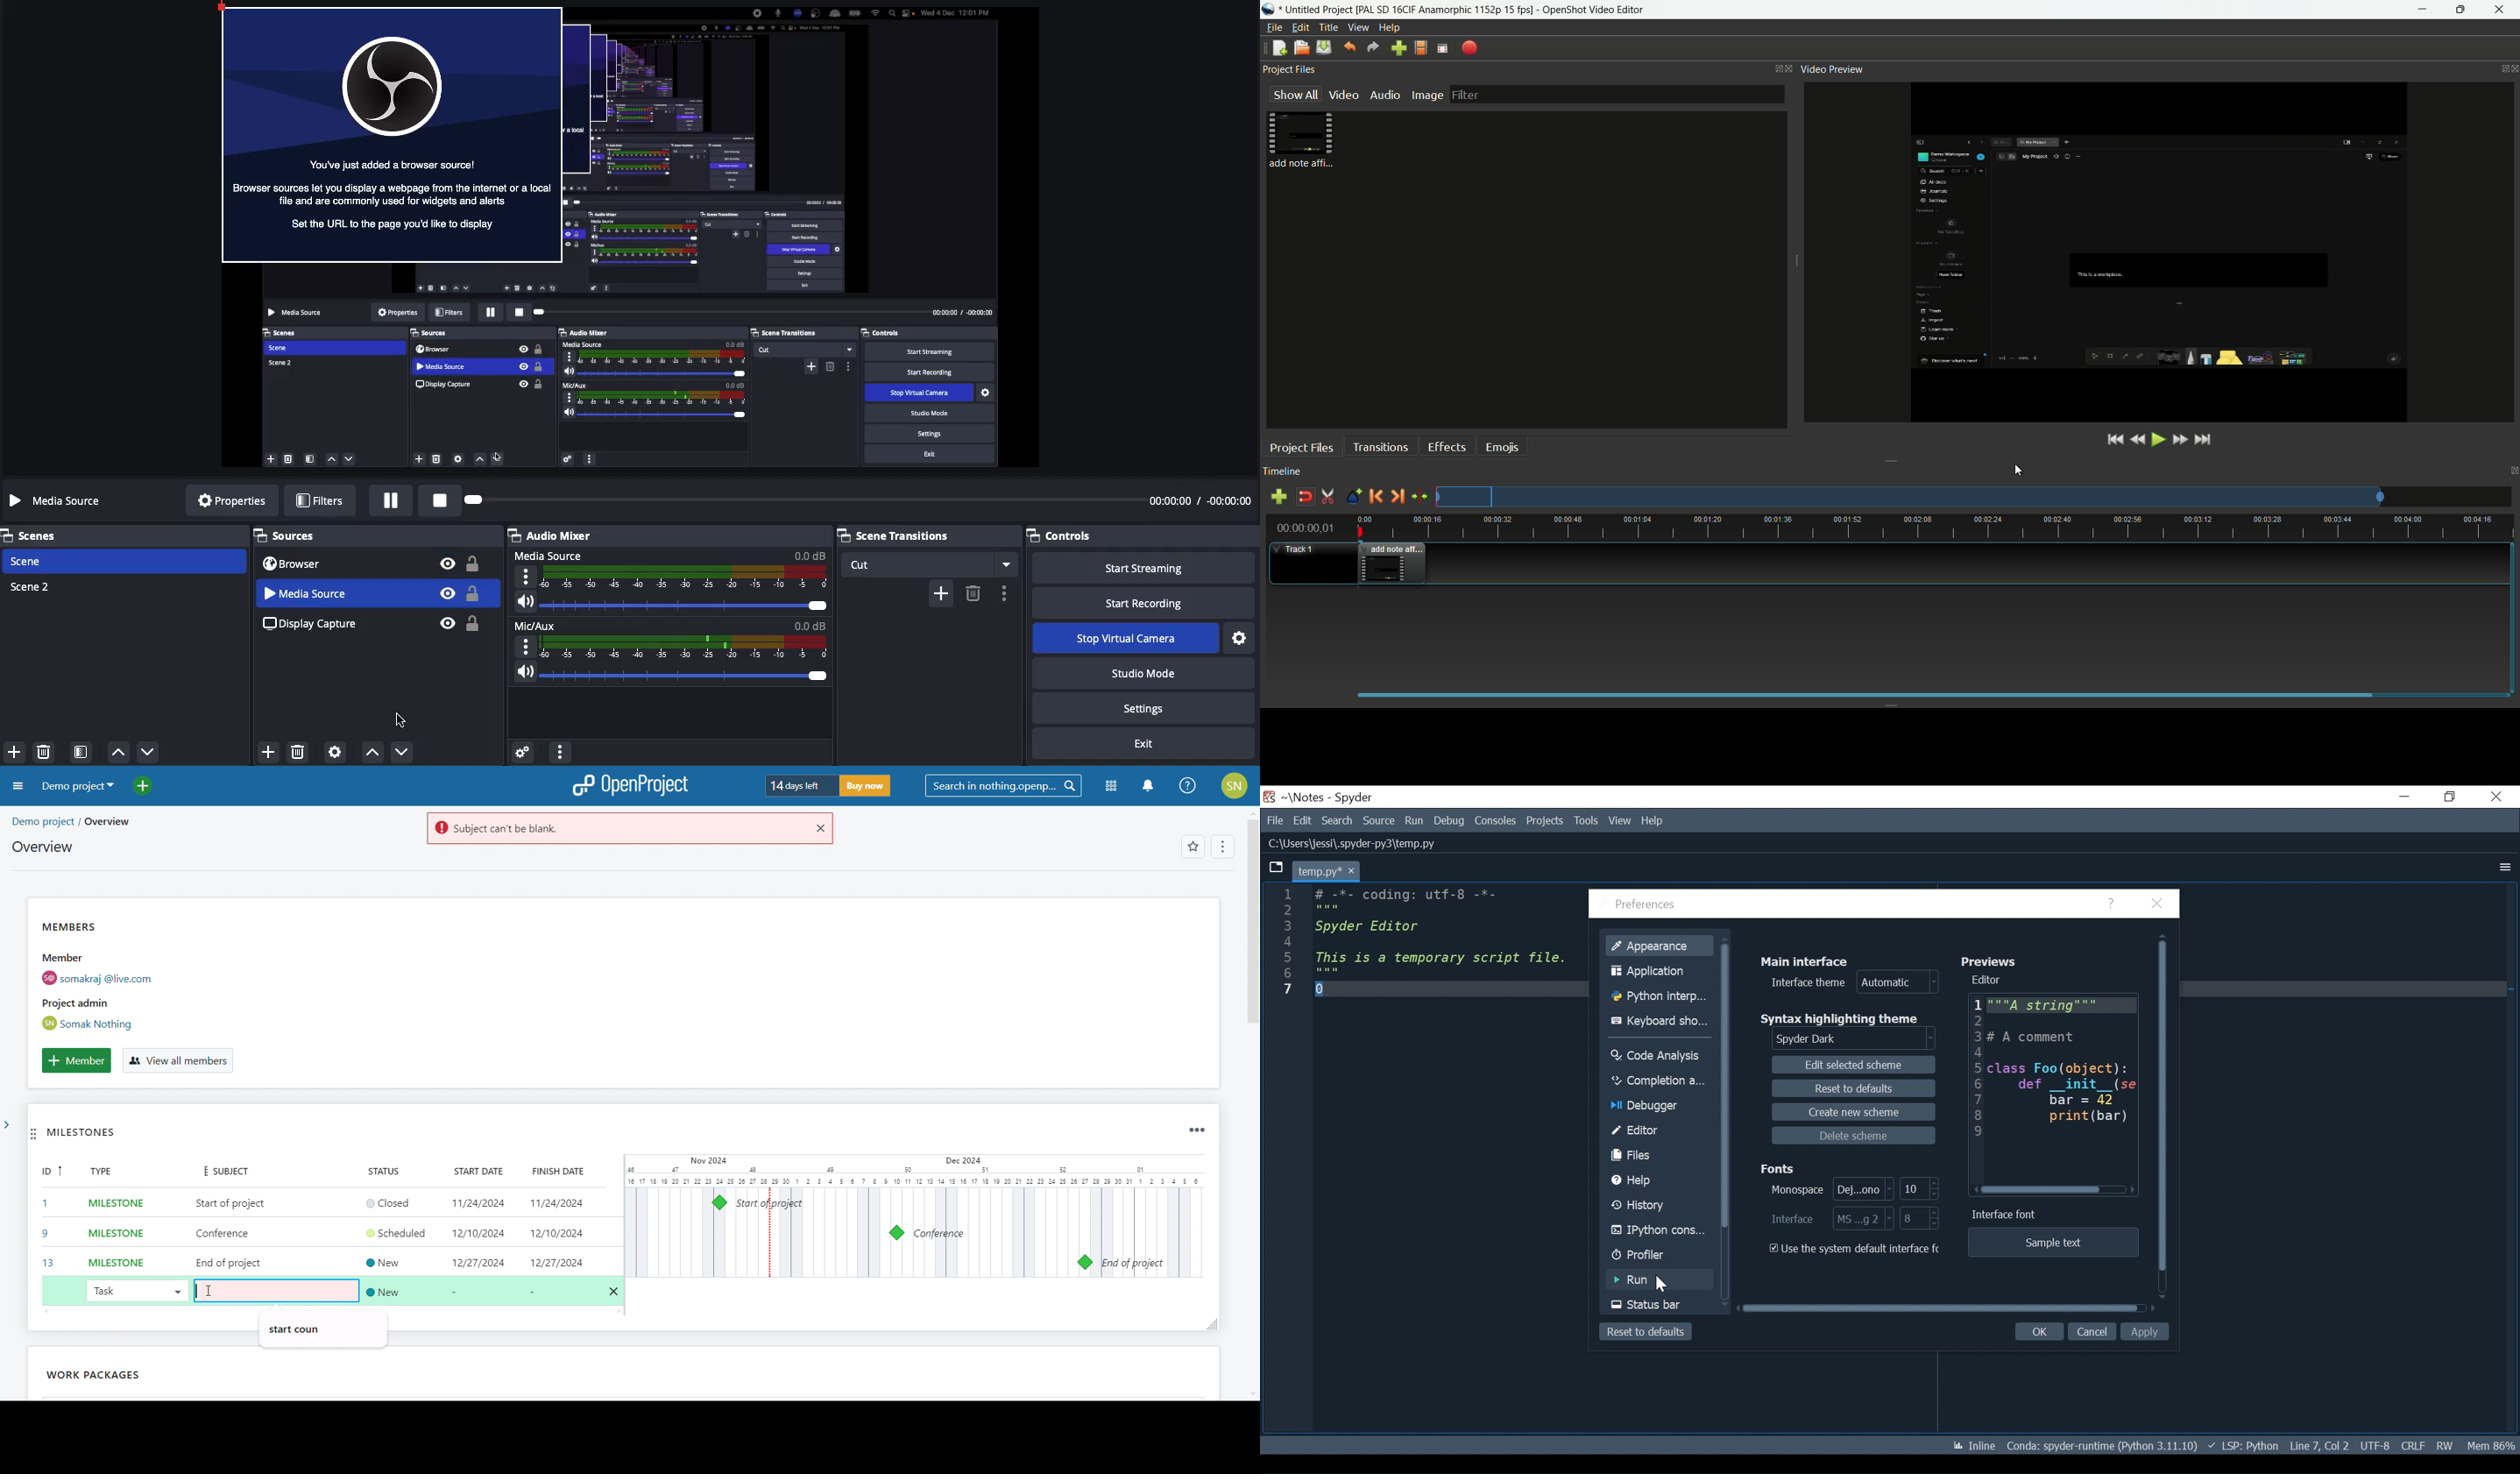 Image resolution: width=2520 pixels, height=1484 pixels. What do you see at coordinates (1544, 821) in the screenshot?
I see `Projects` at bounding box center [1544, 821].